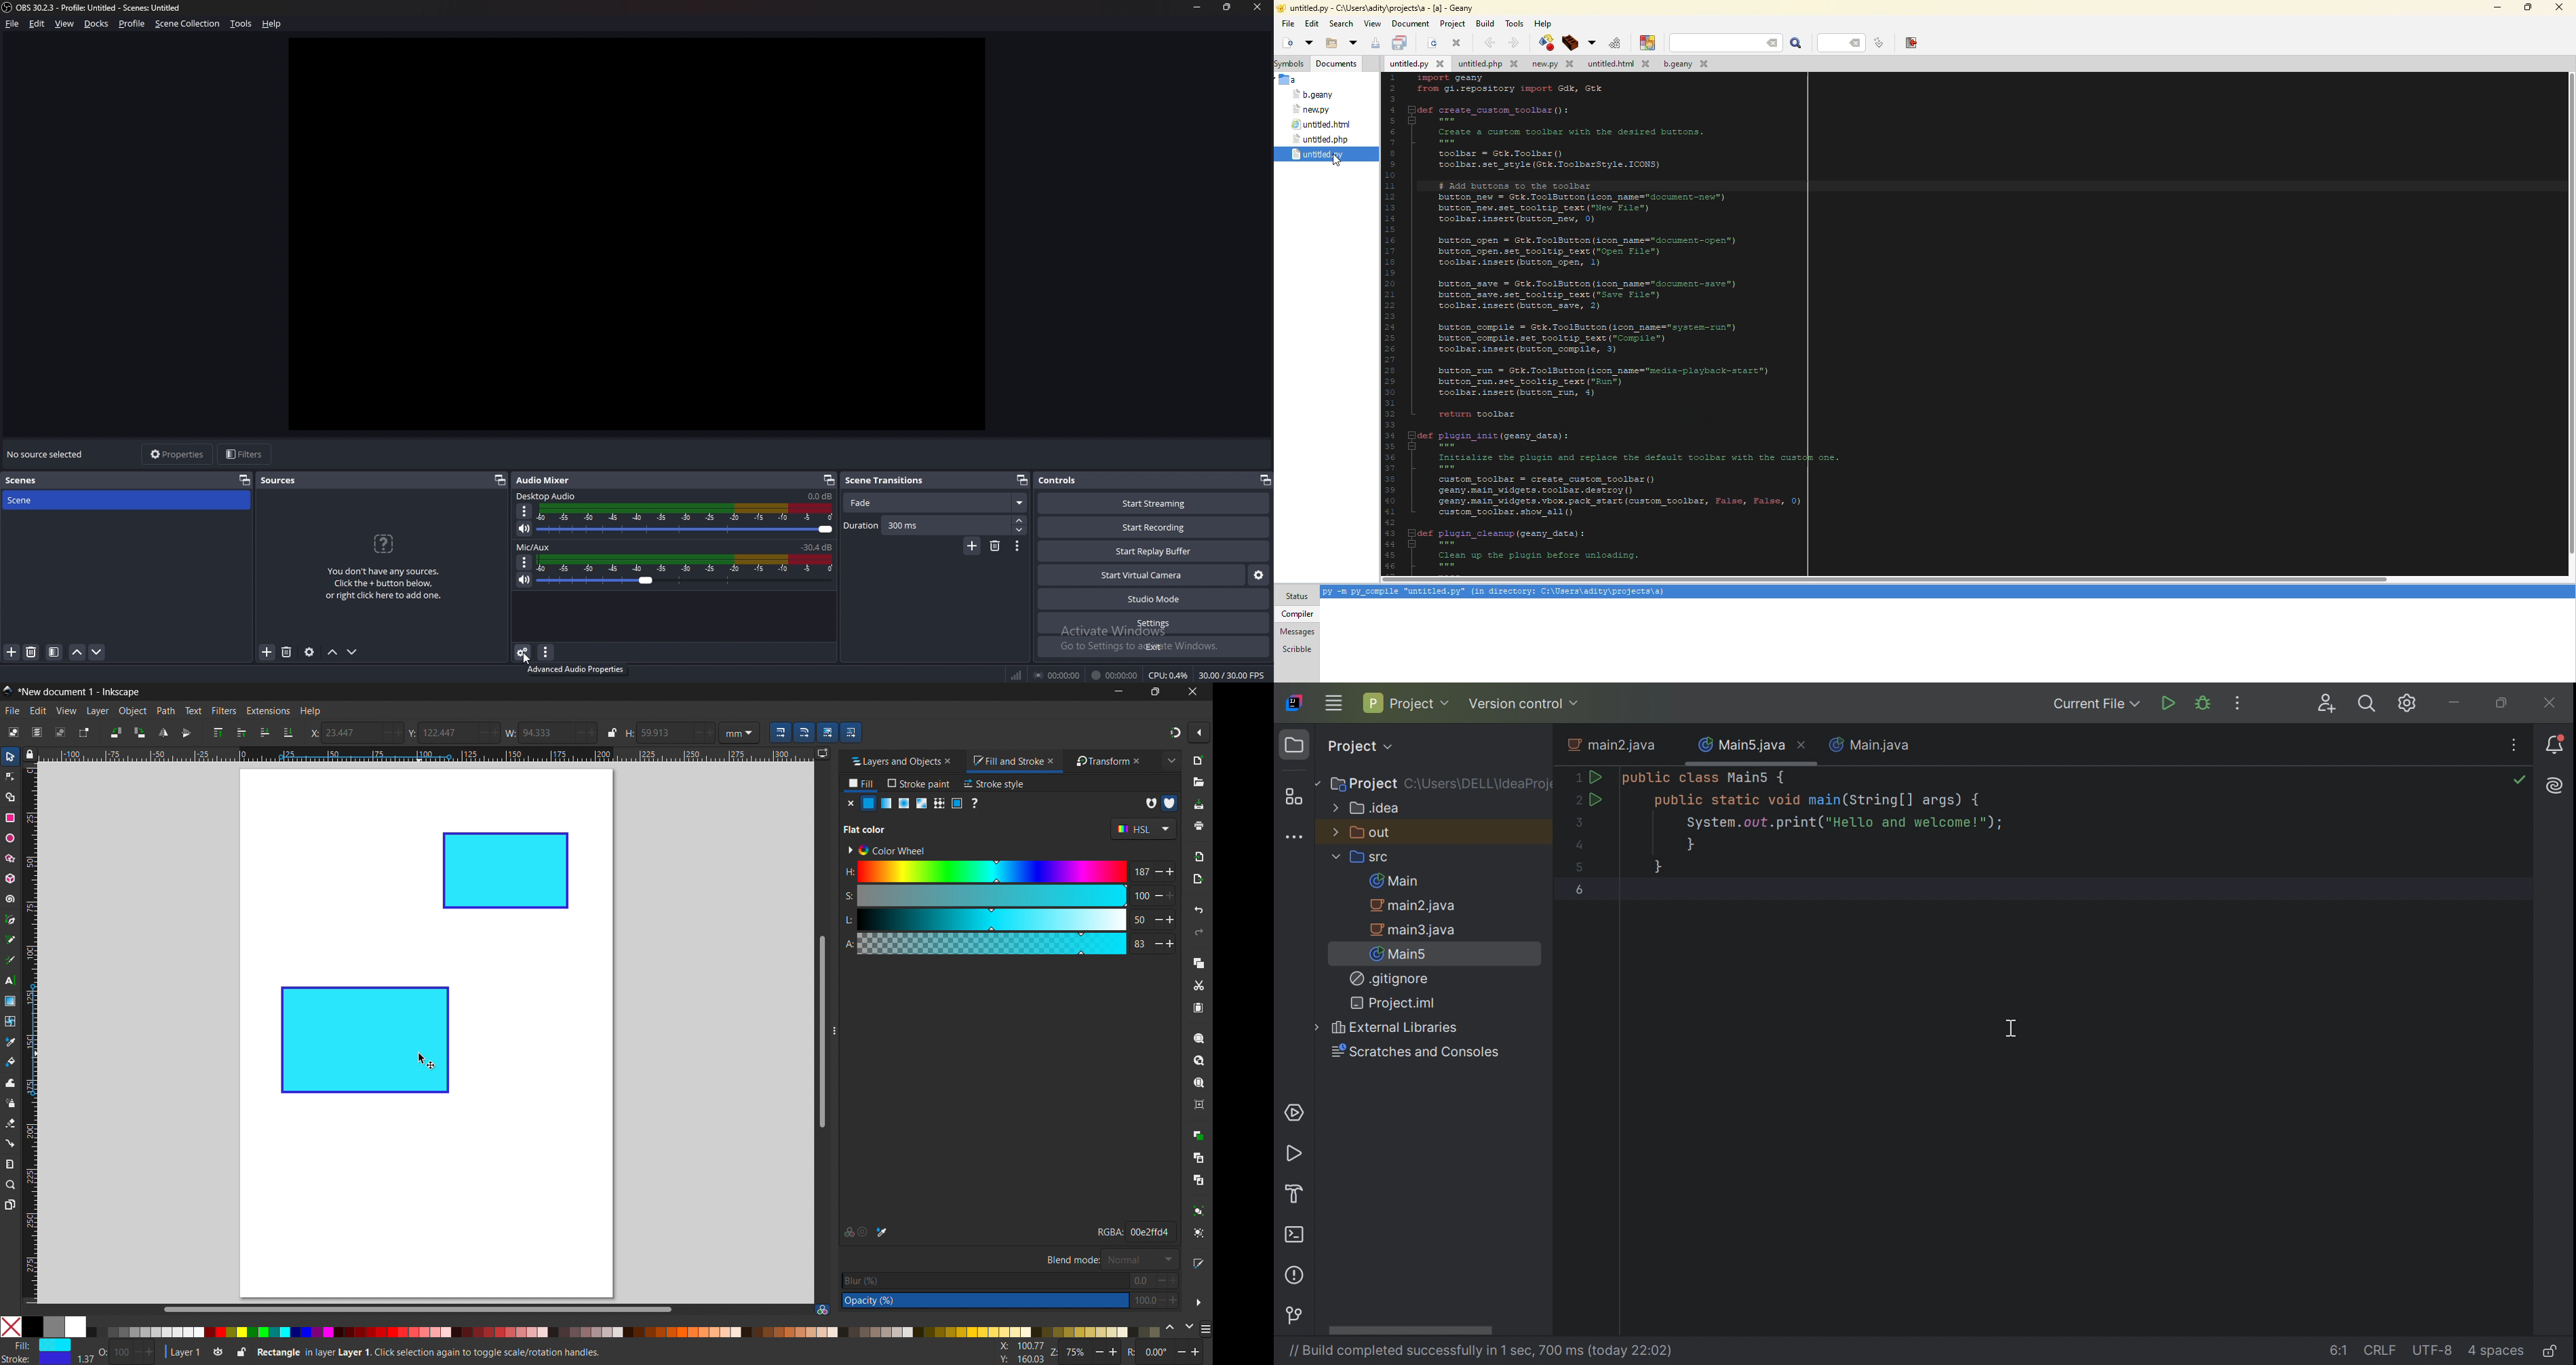 The height and width of the screenshot is (1372, 2576). What do you see at coordinates (1198, 986) in the screenshot?
I see `cut` at bounding box center [1198, 986].